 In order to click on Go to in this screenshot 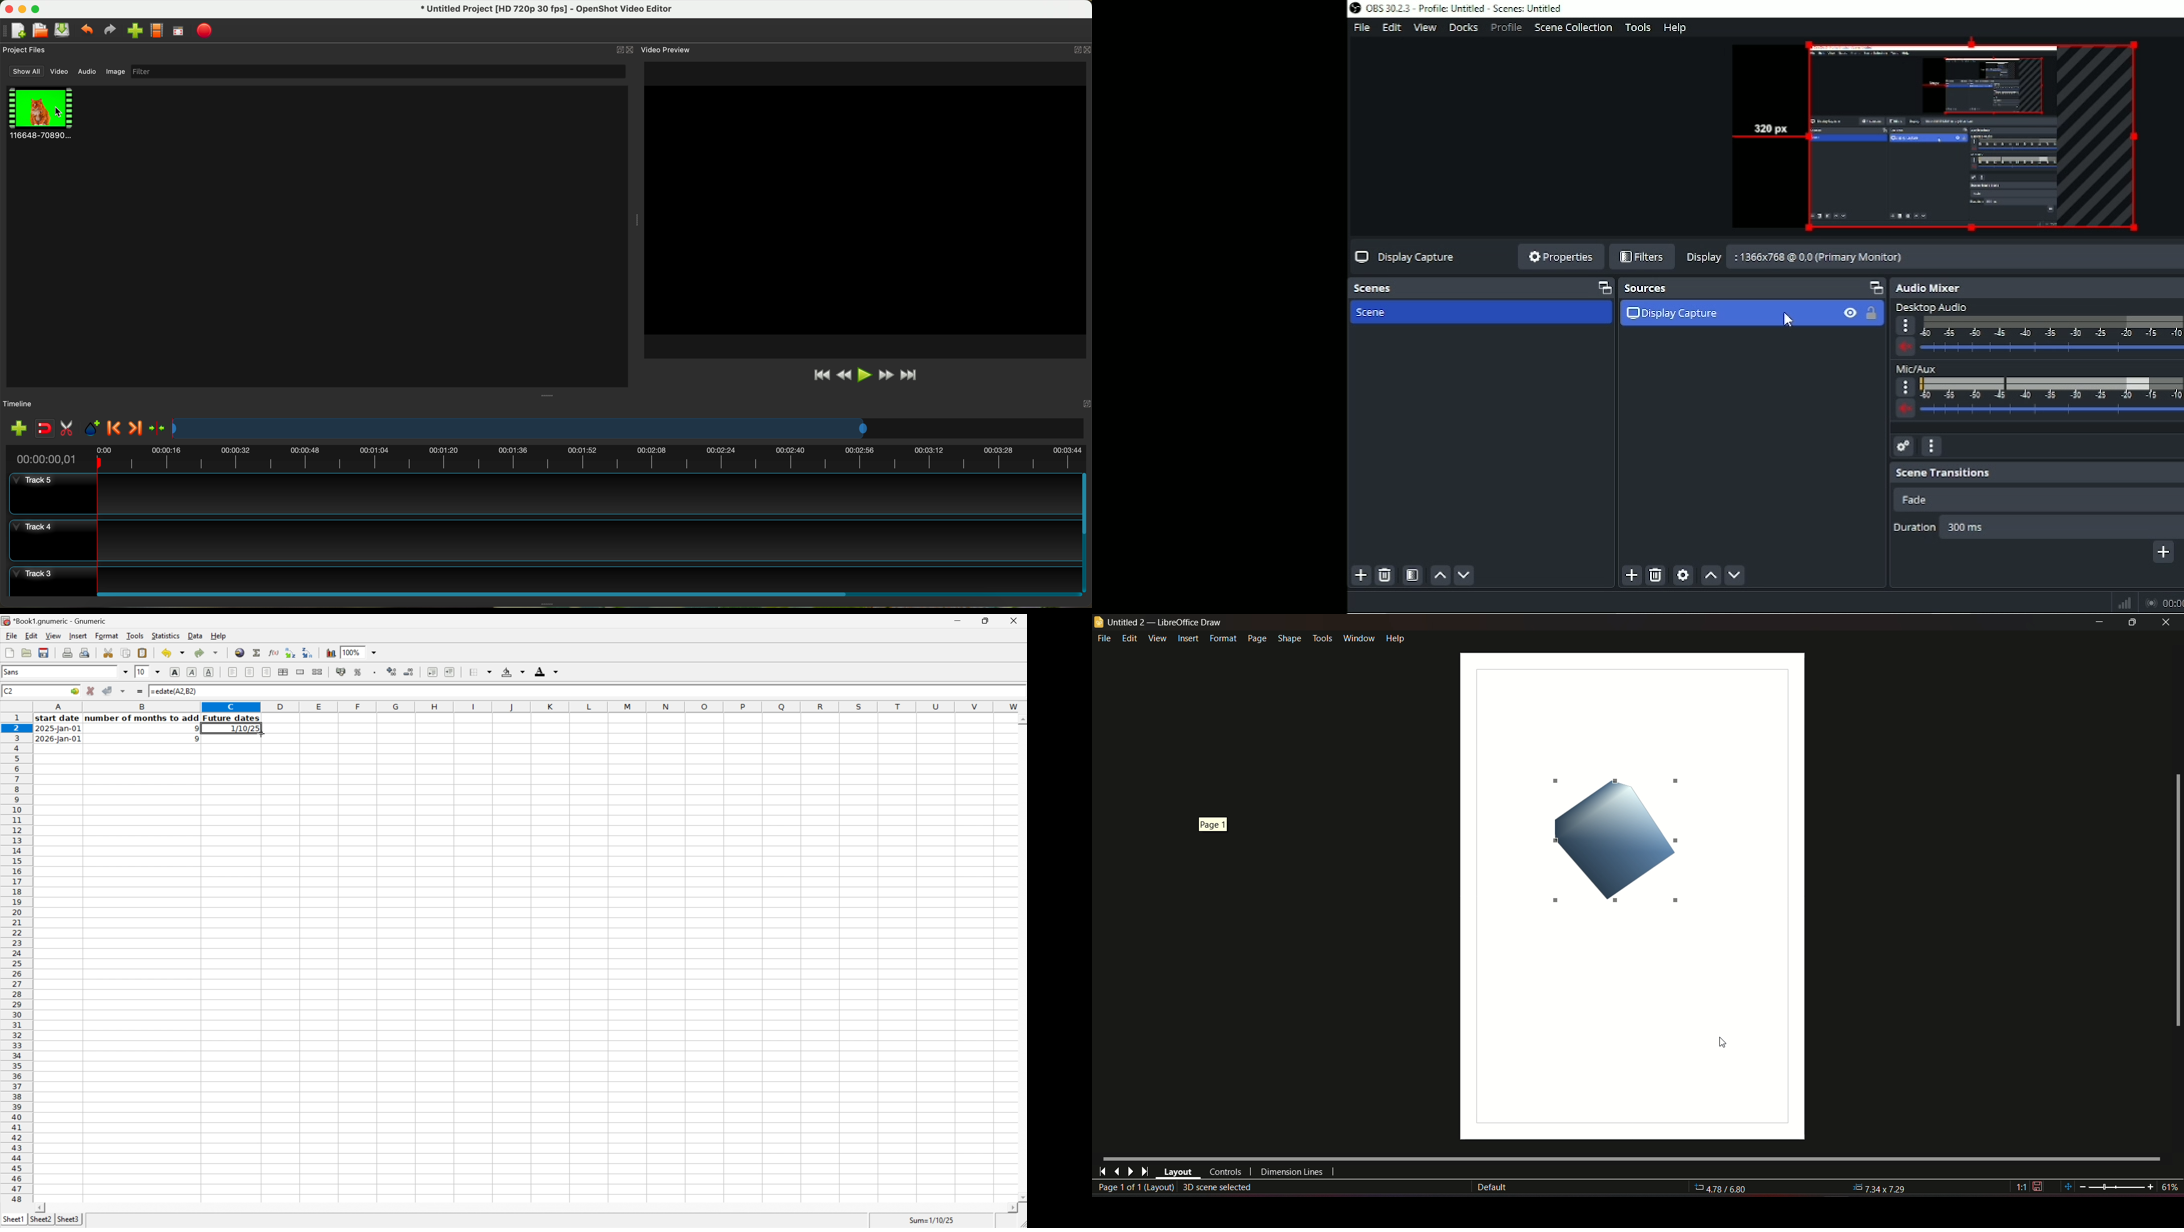, I will do `click(74, 691)`.